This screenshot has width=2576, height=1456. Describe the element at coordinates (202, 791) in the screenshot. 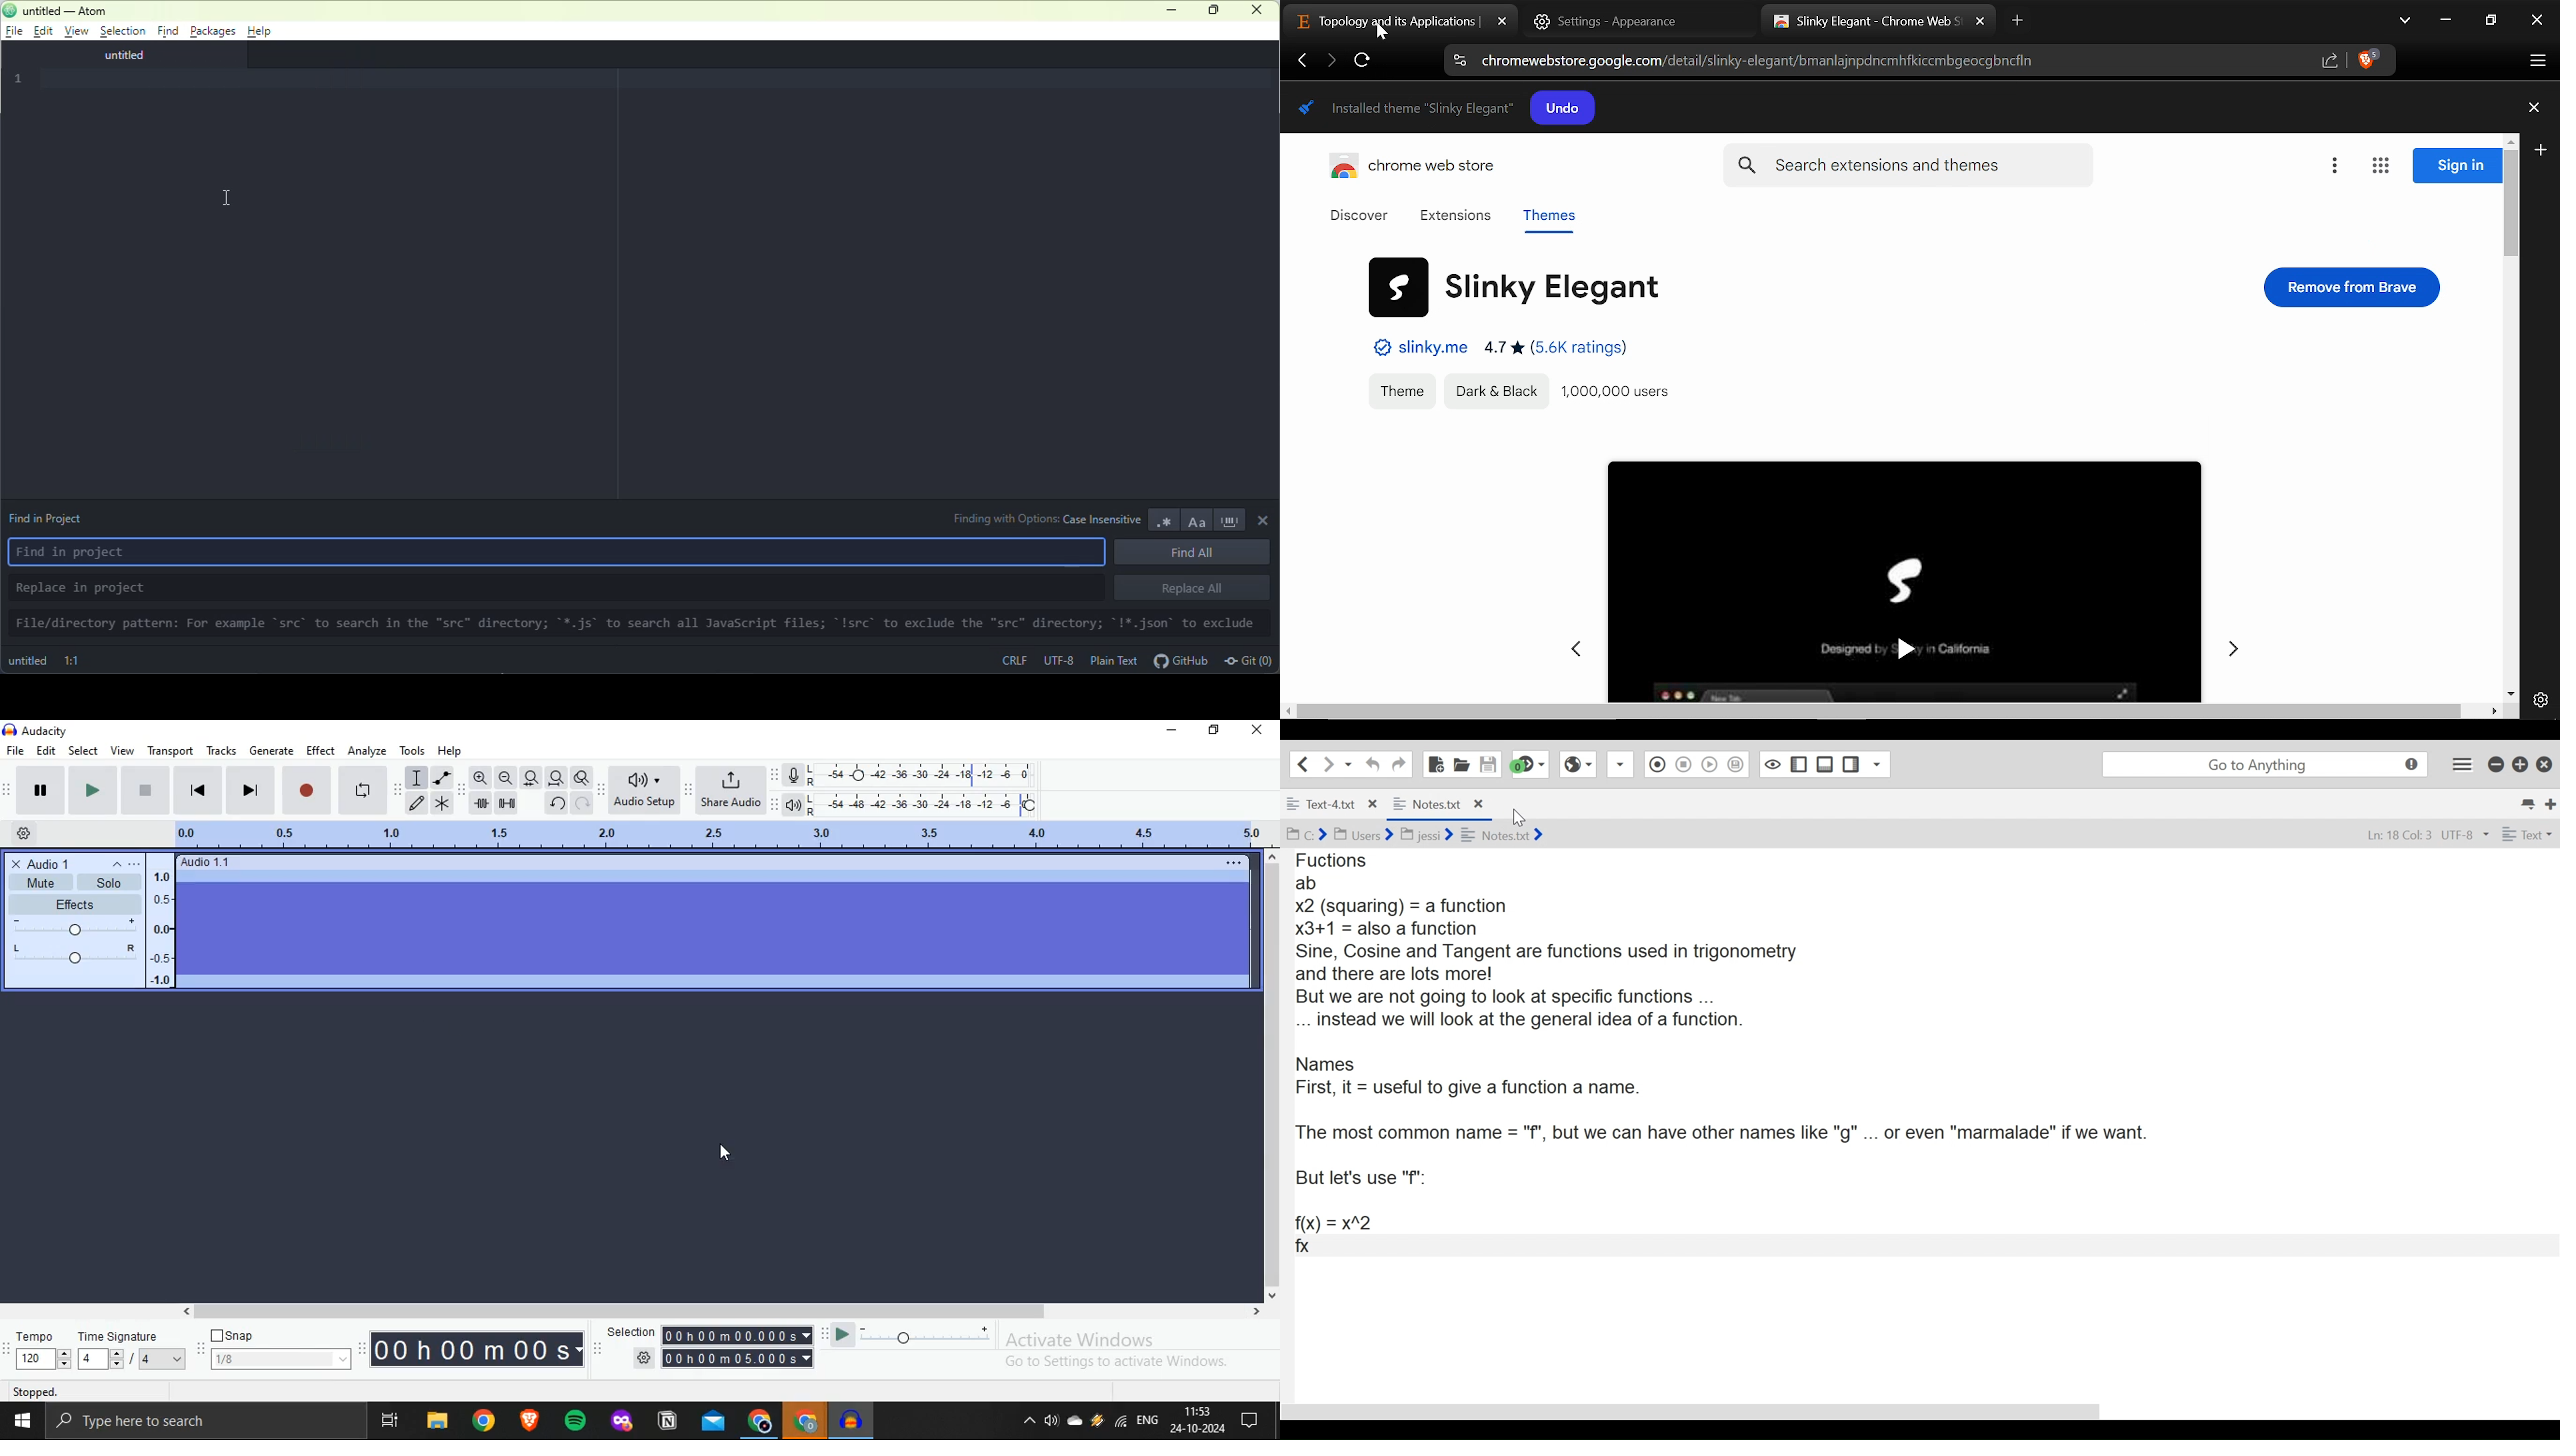

I see `Backward` at that location.